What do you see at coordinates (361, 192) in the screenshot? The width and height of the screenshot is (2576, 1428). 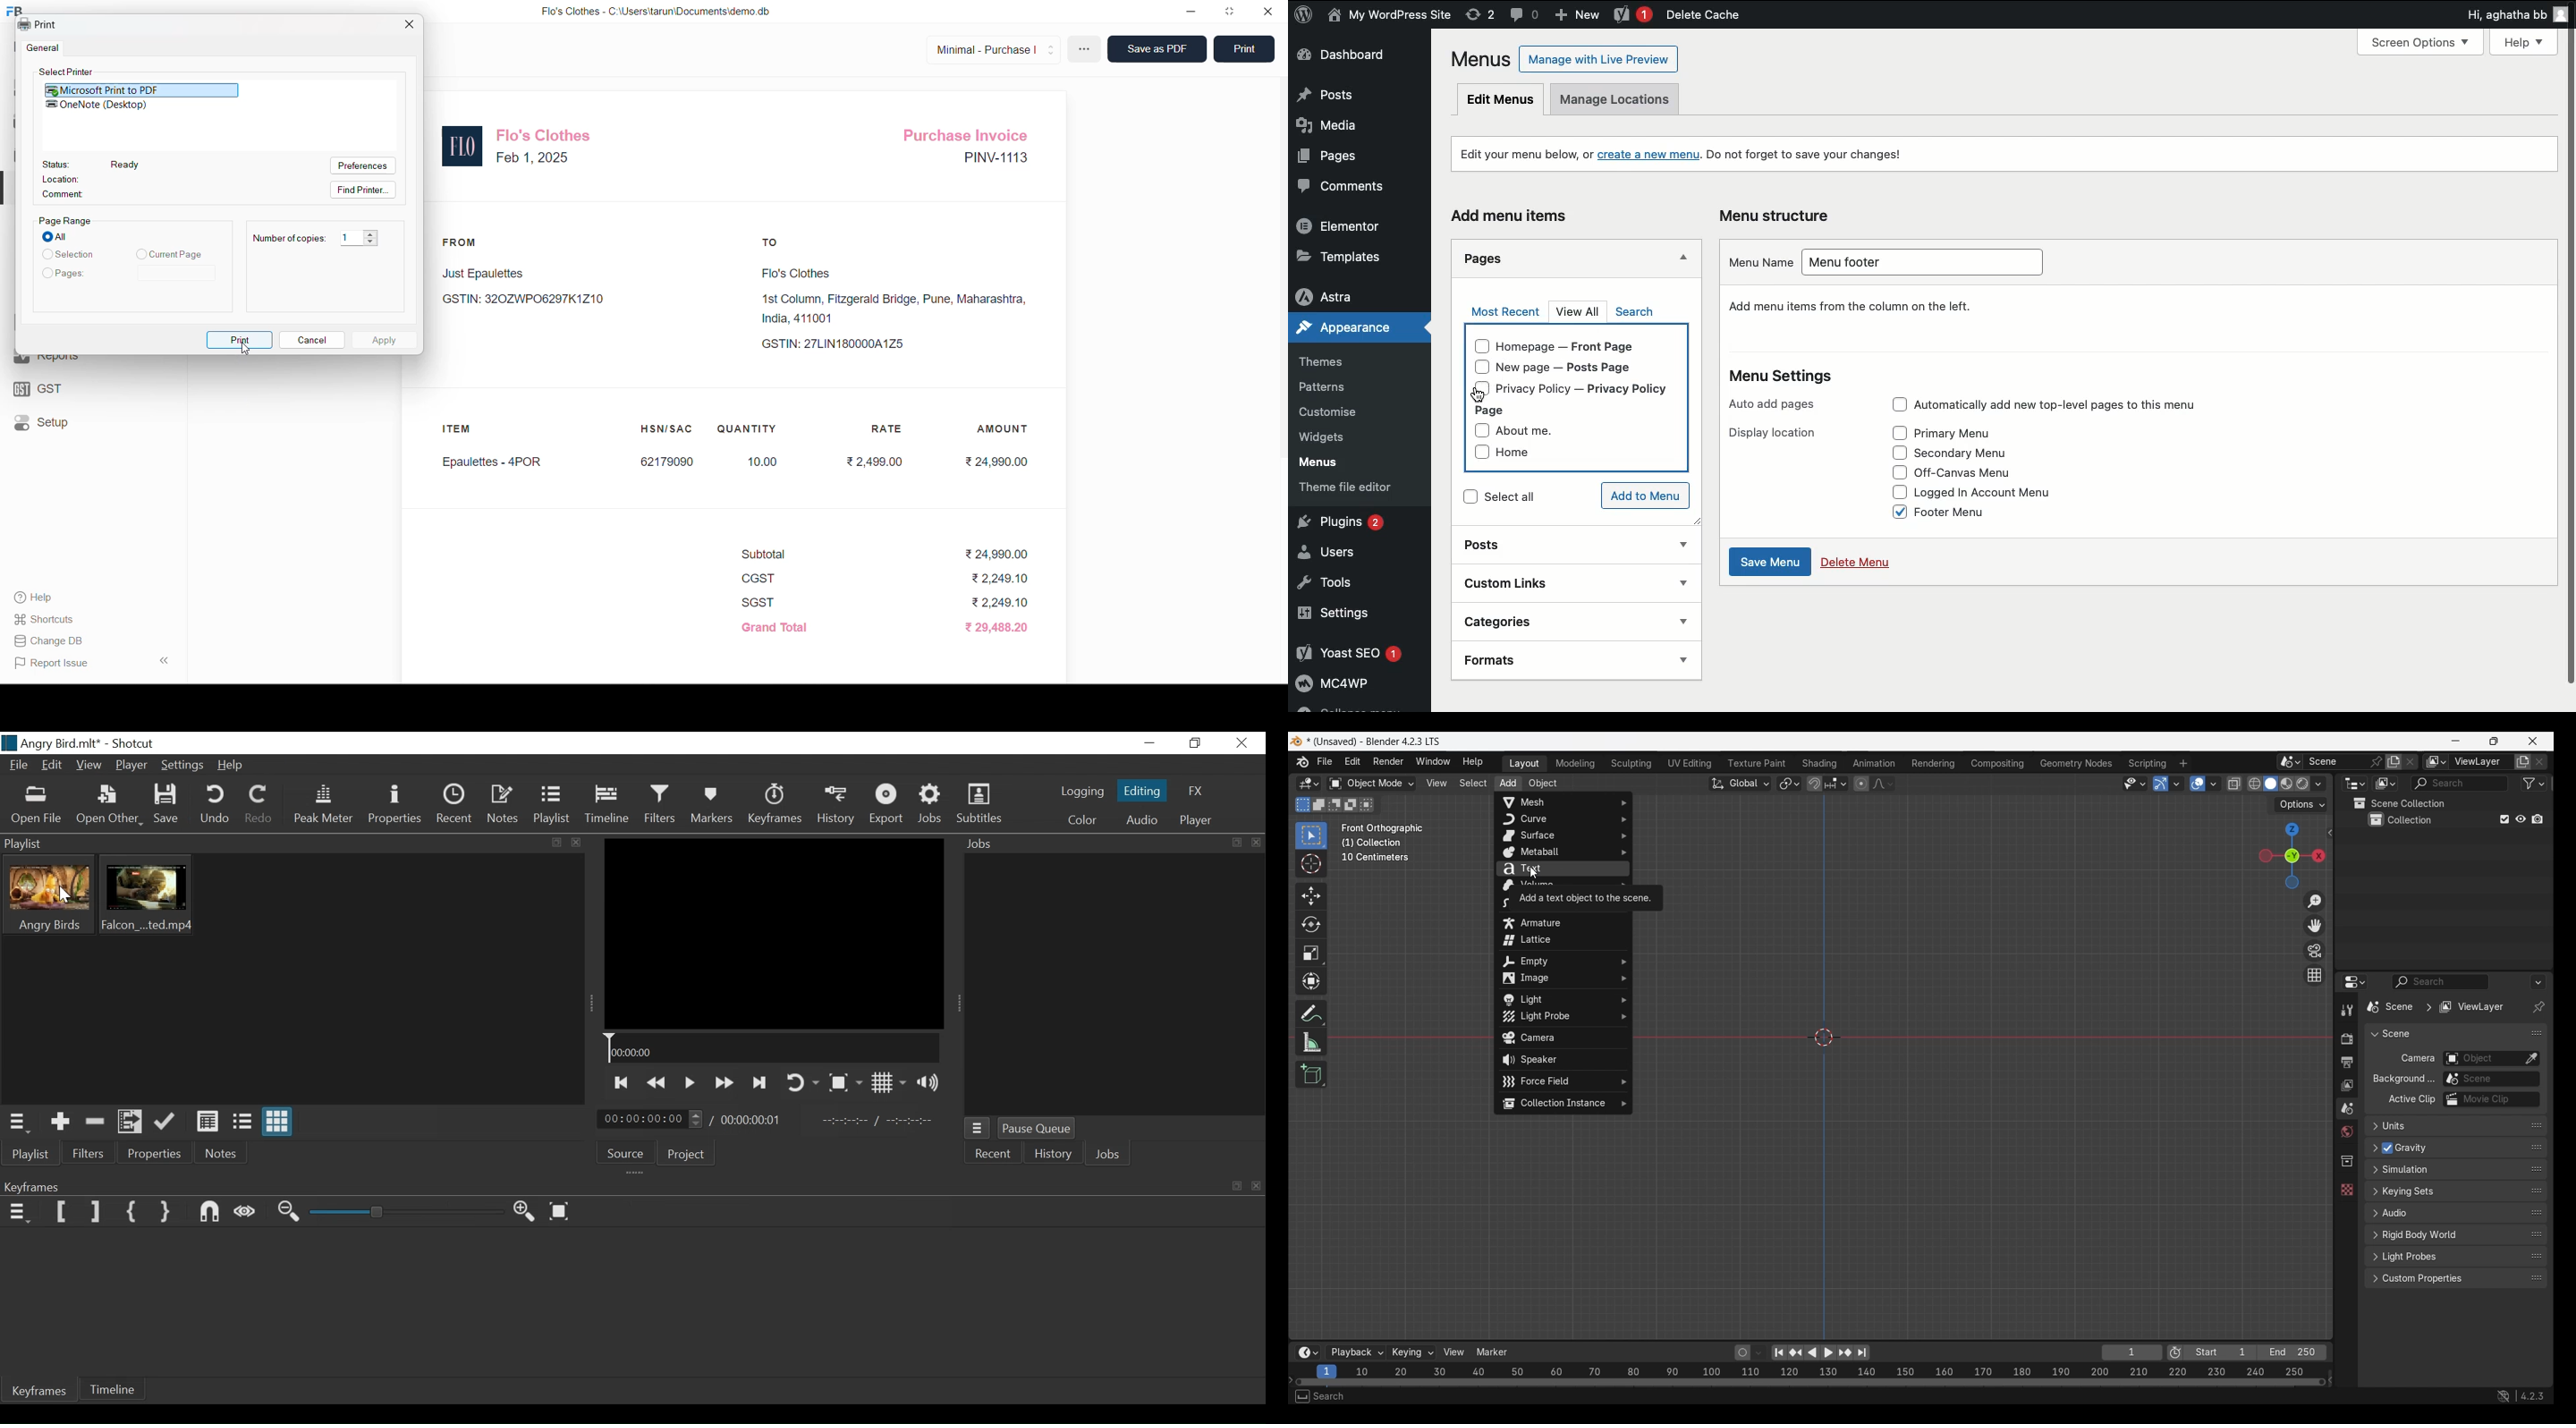 I see `Find Printer.` at bounding box center [361, 192].